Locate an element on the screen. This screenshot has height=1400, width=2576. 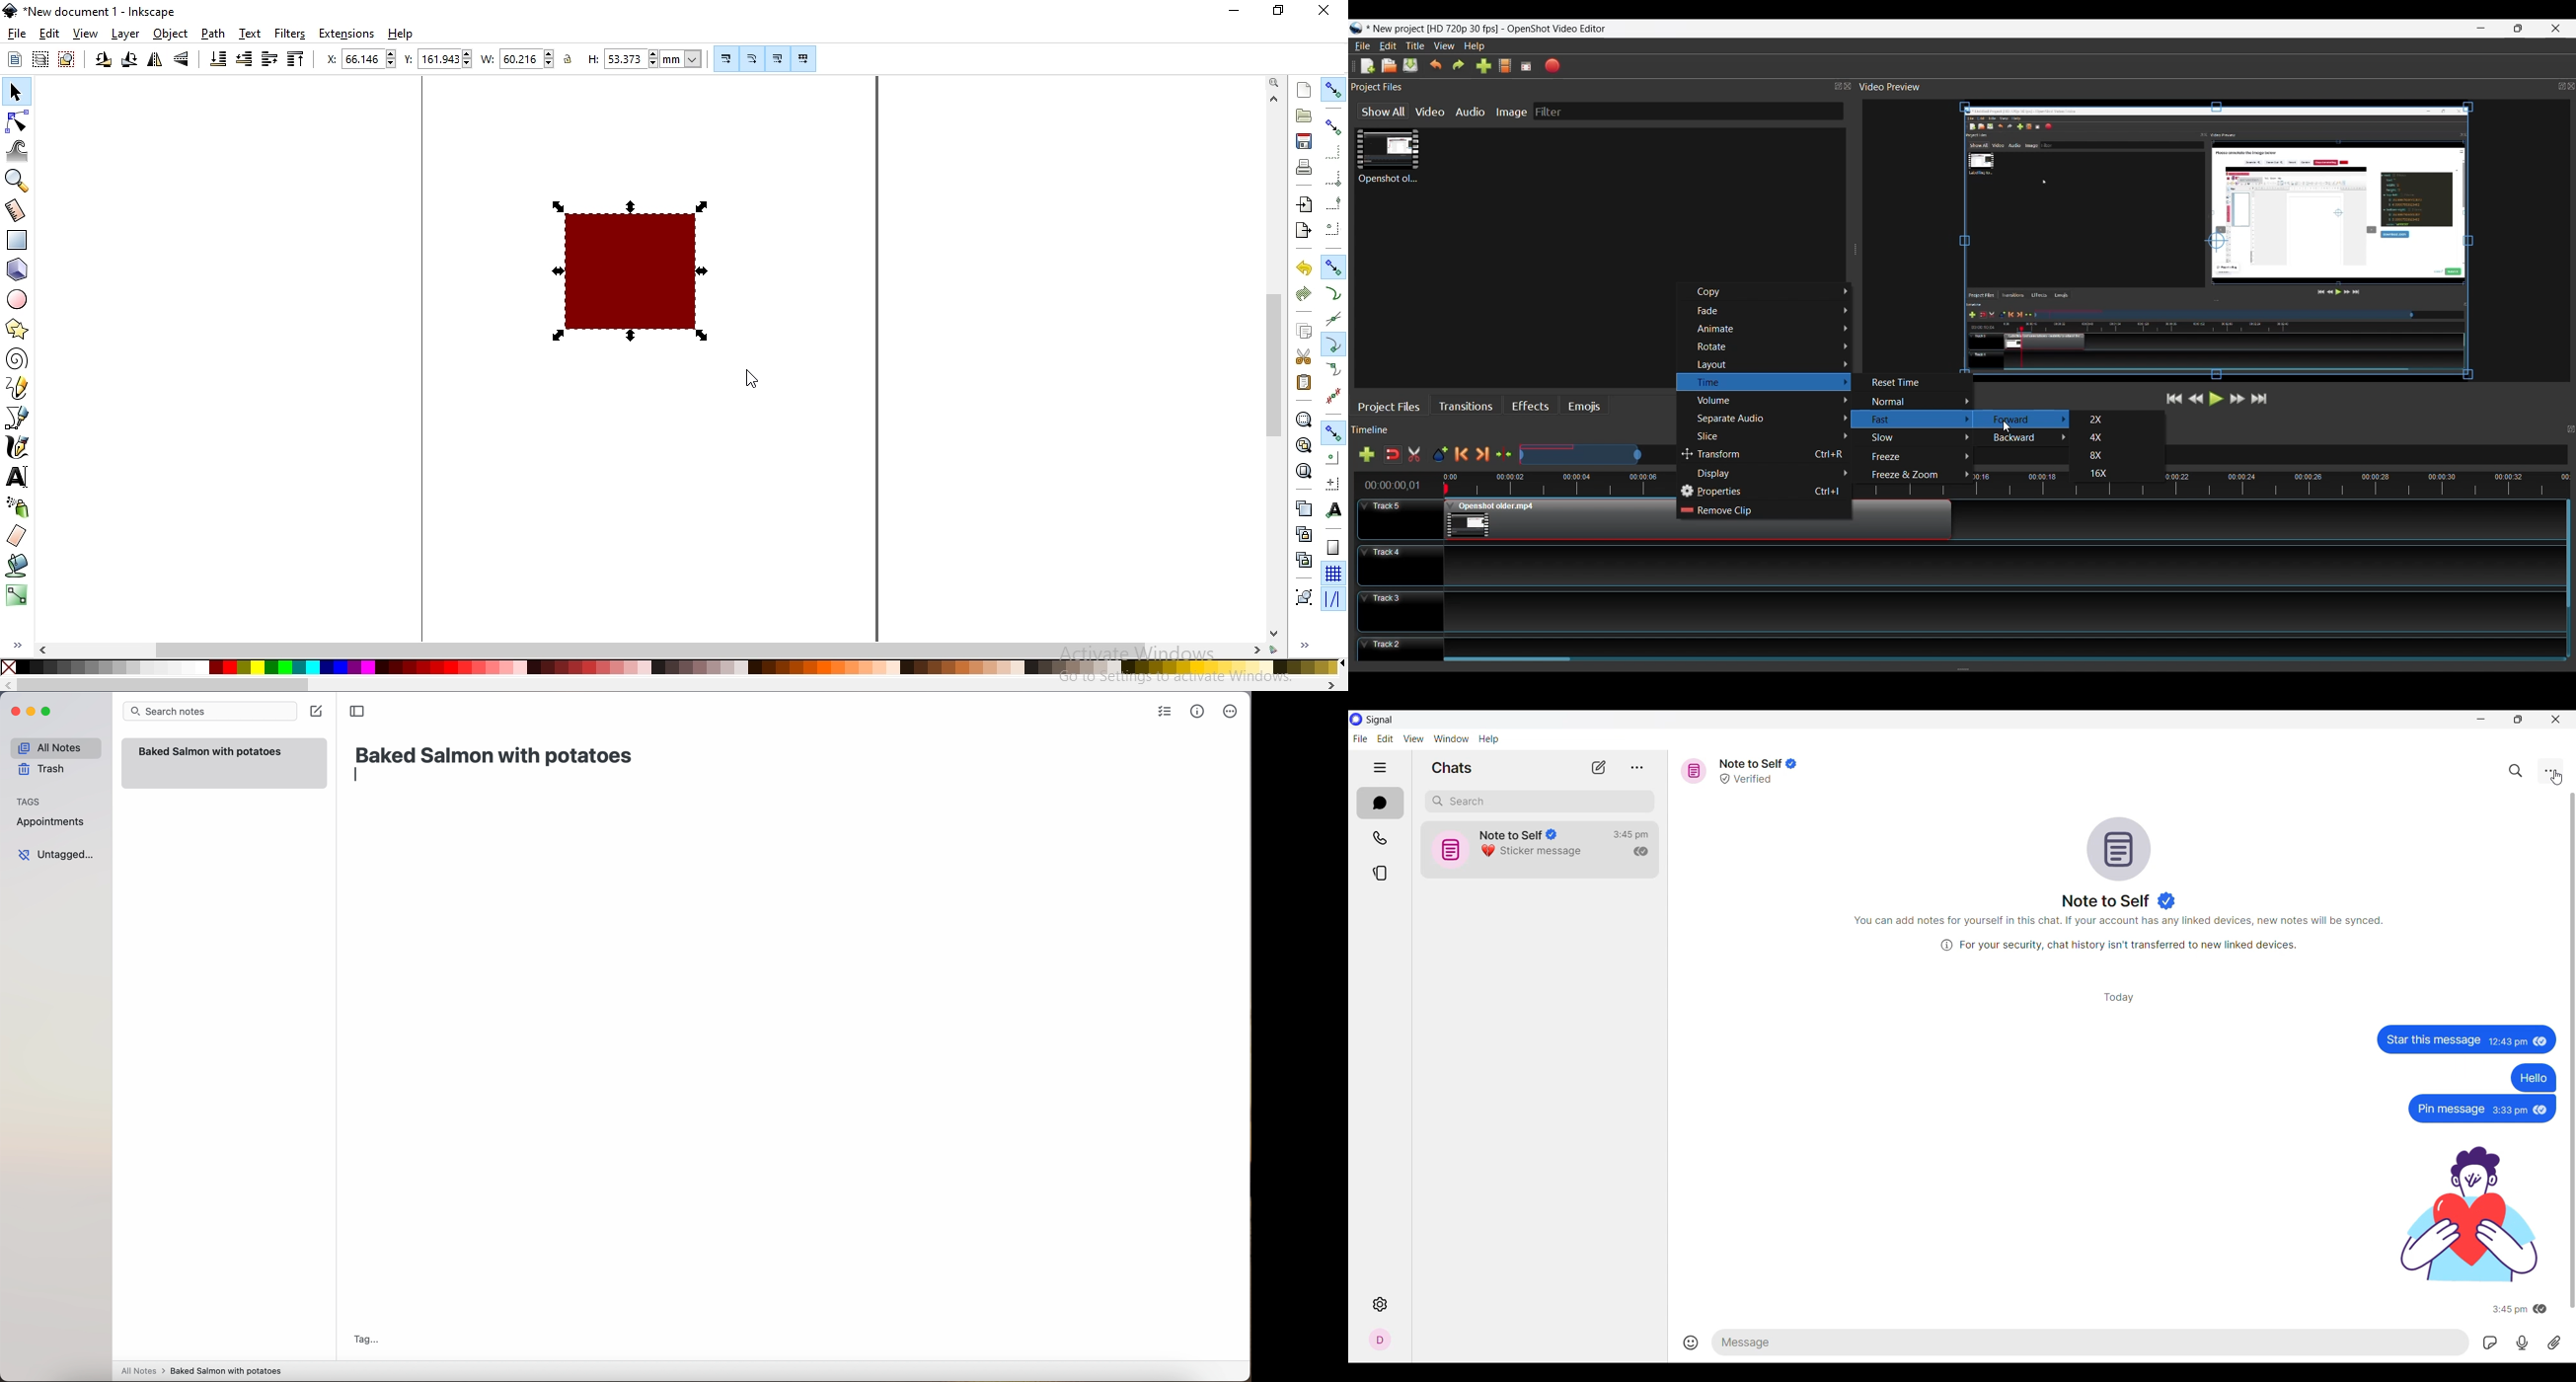
color is located at coordinates (670, 667).